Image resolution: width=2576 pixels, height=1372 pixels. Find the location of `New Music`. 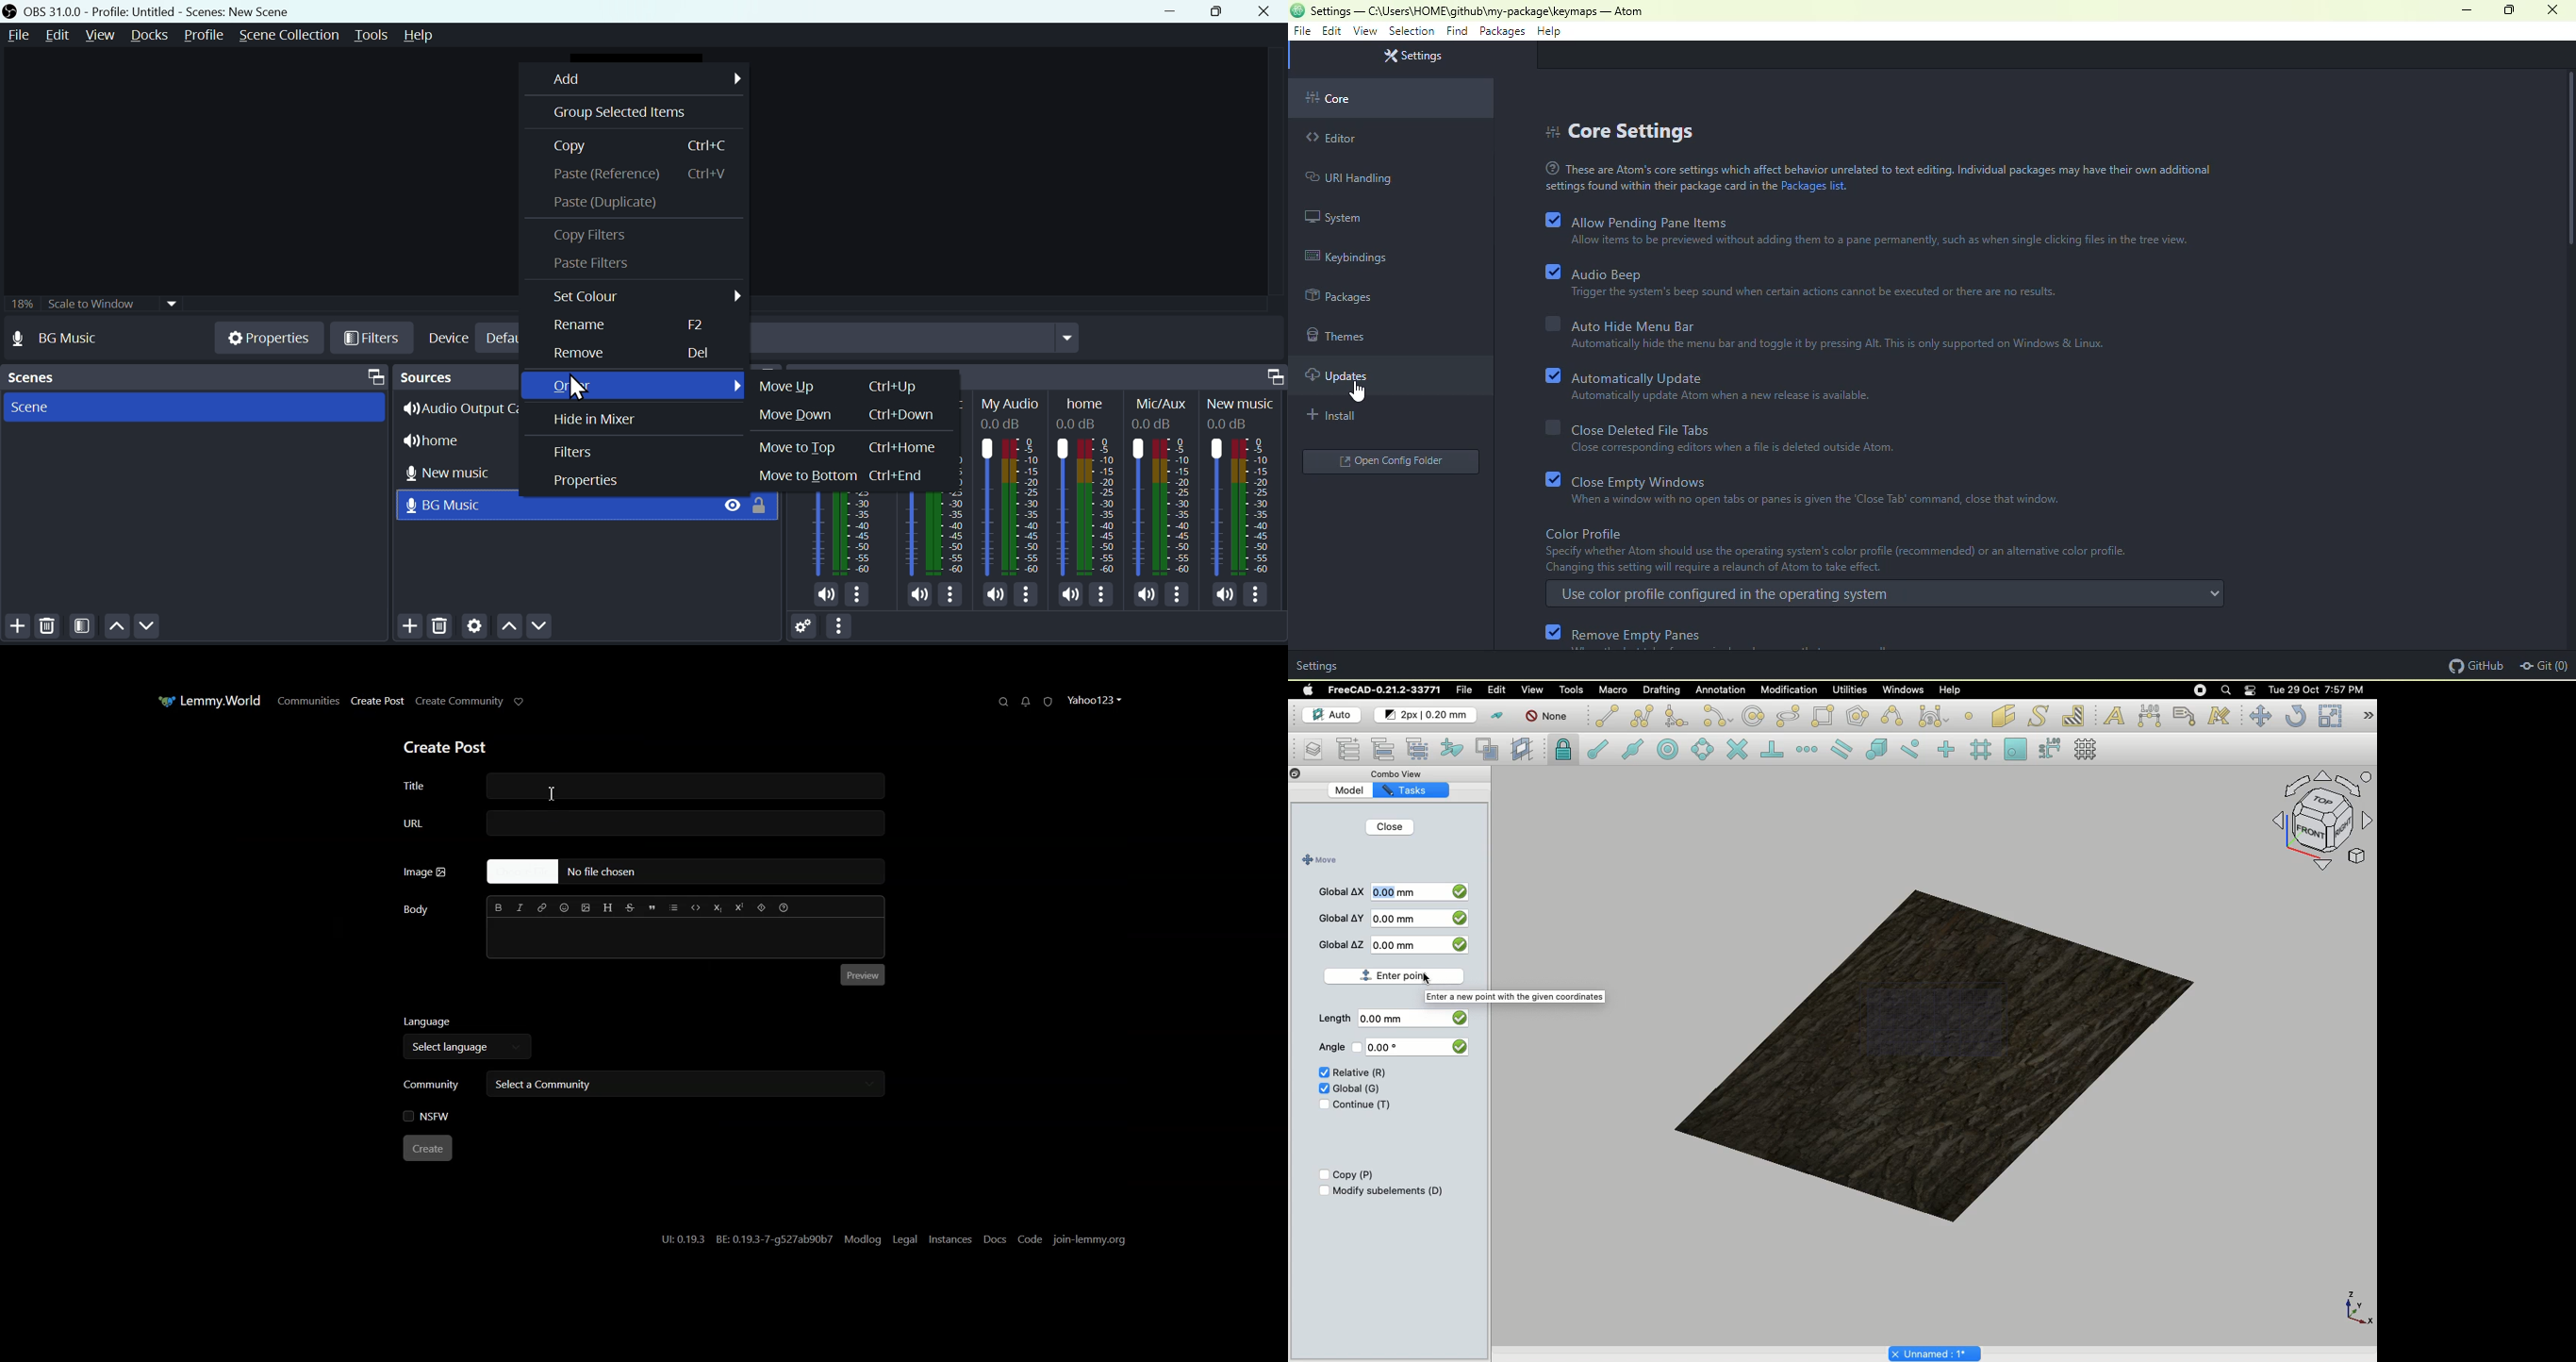

New Music is located at coordinates (1244, 487).